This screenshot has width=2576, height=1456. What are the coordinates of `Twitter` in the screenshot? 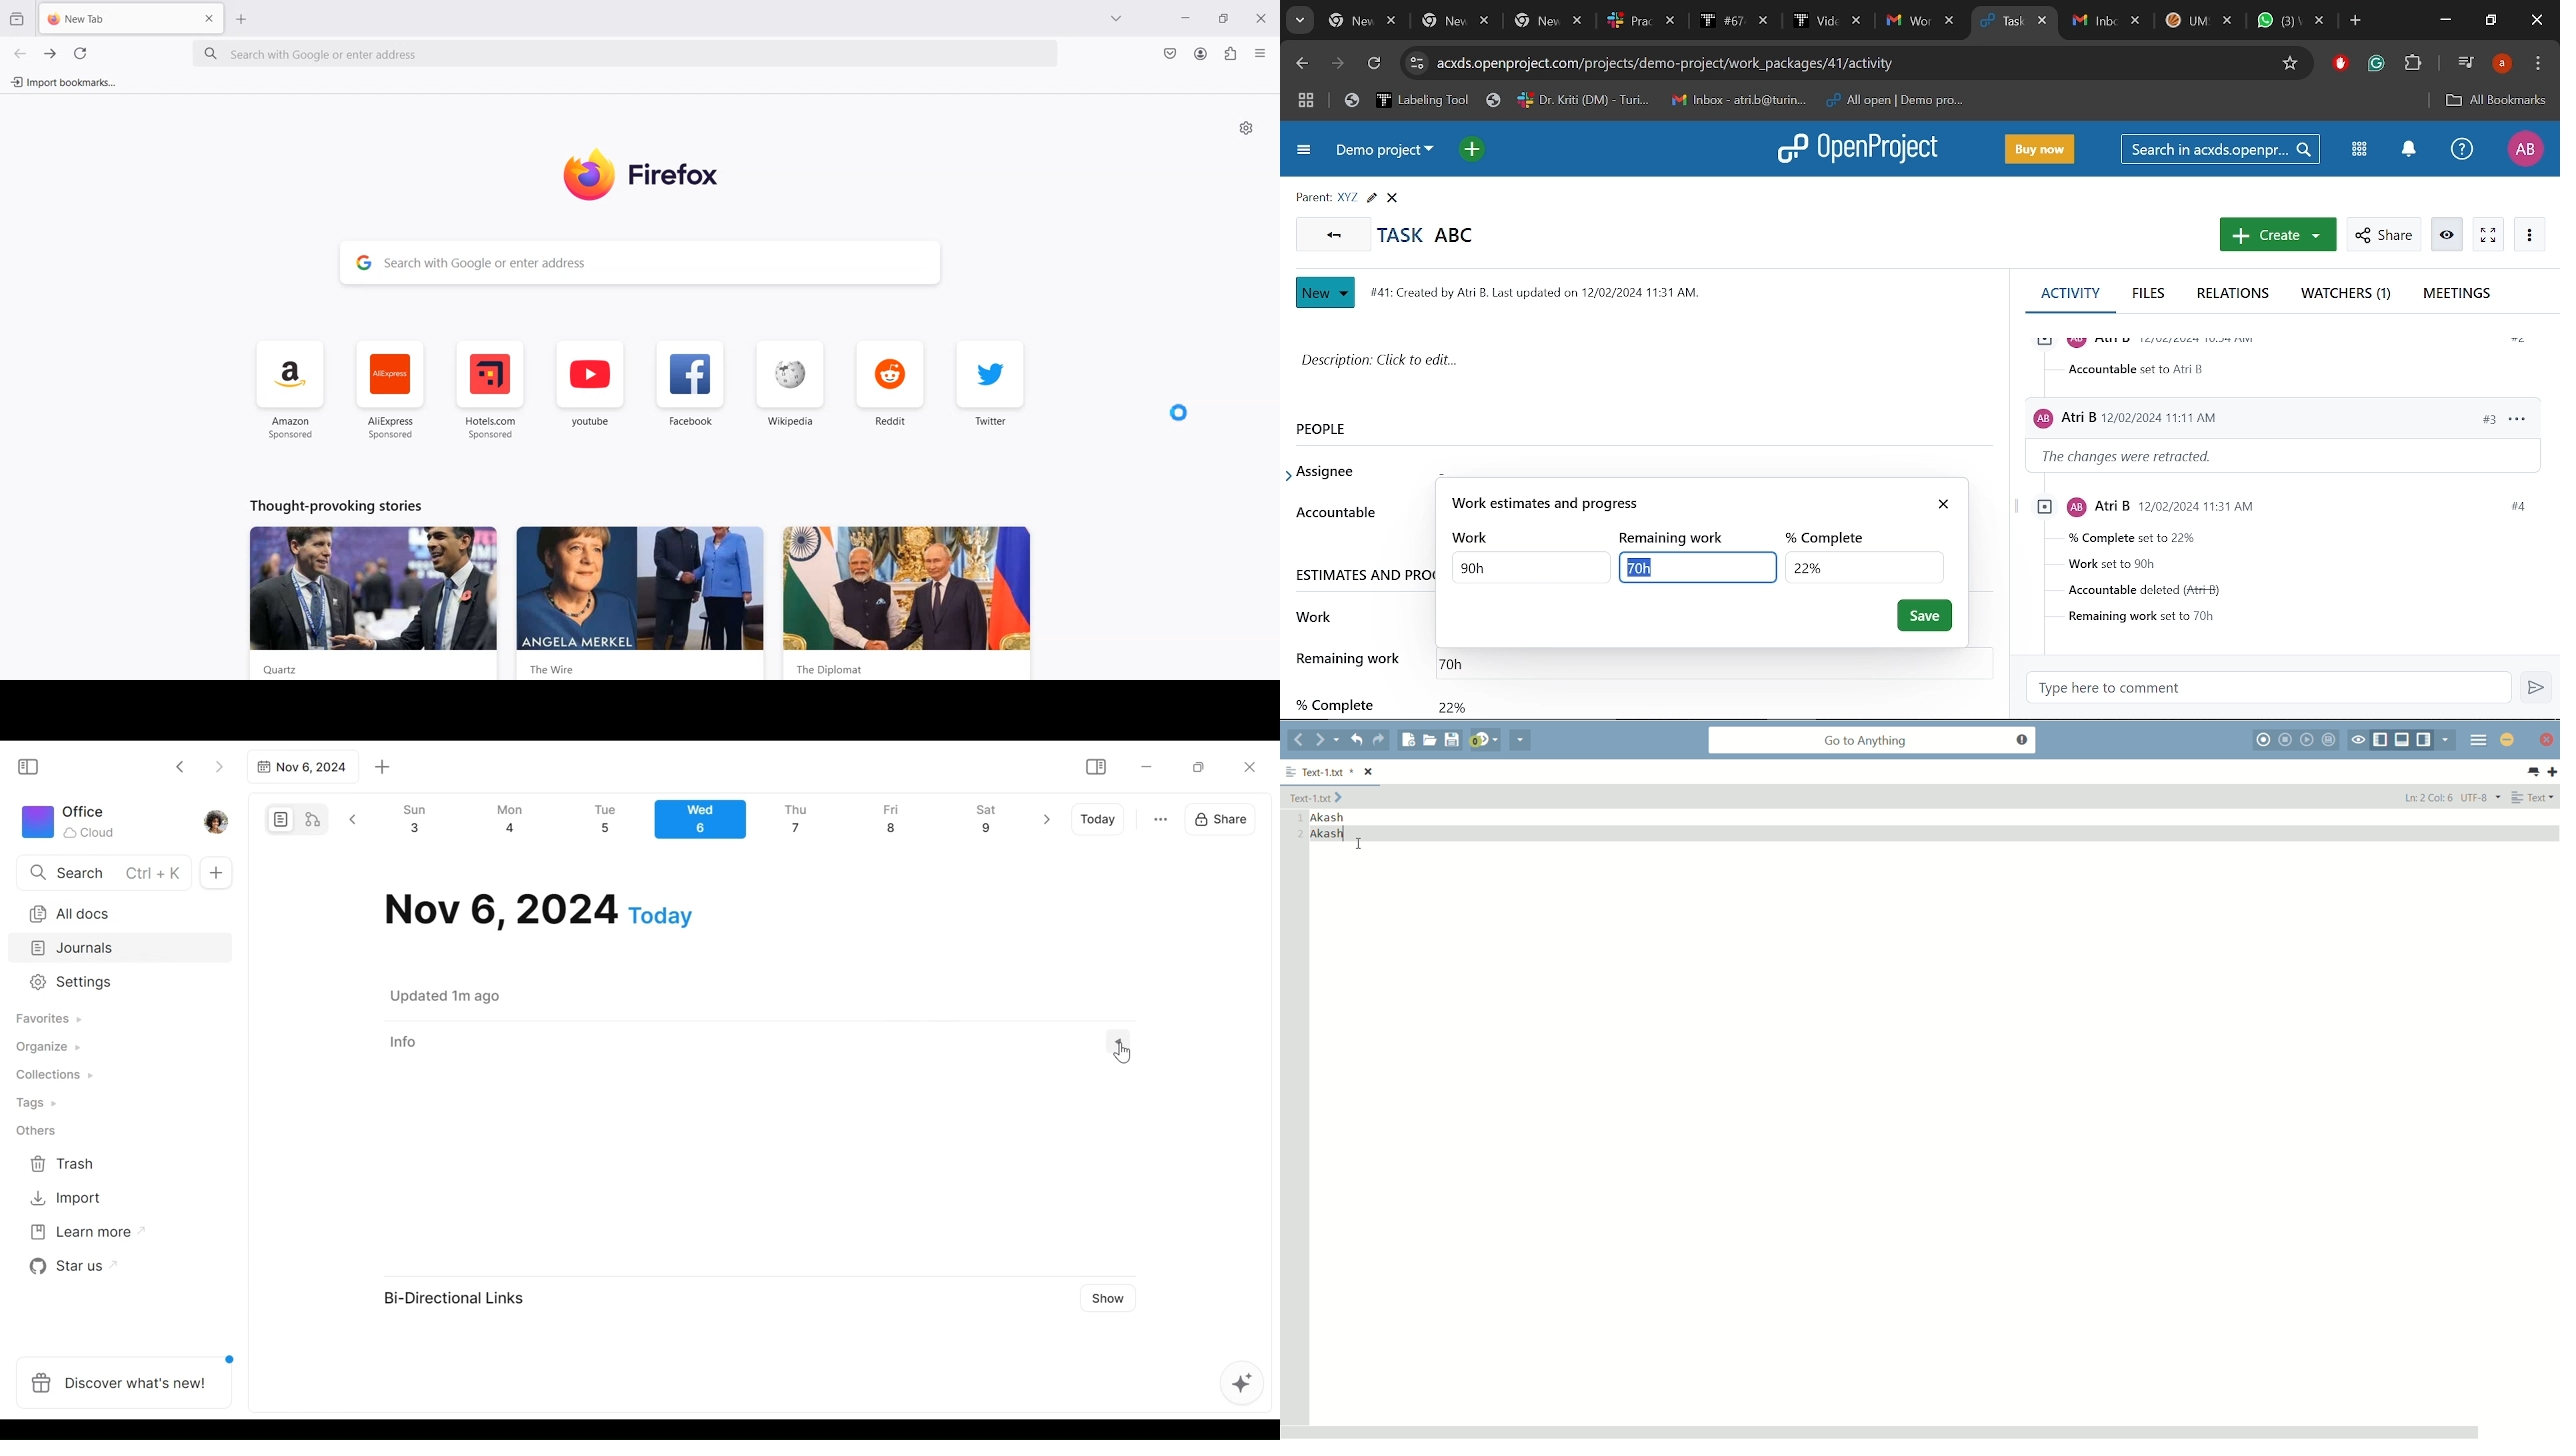 It's located at (991, 390).